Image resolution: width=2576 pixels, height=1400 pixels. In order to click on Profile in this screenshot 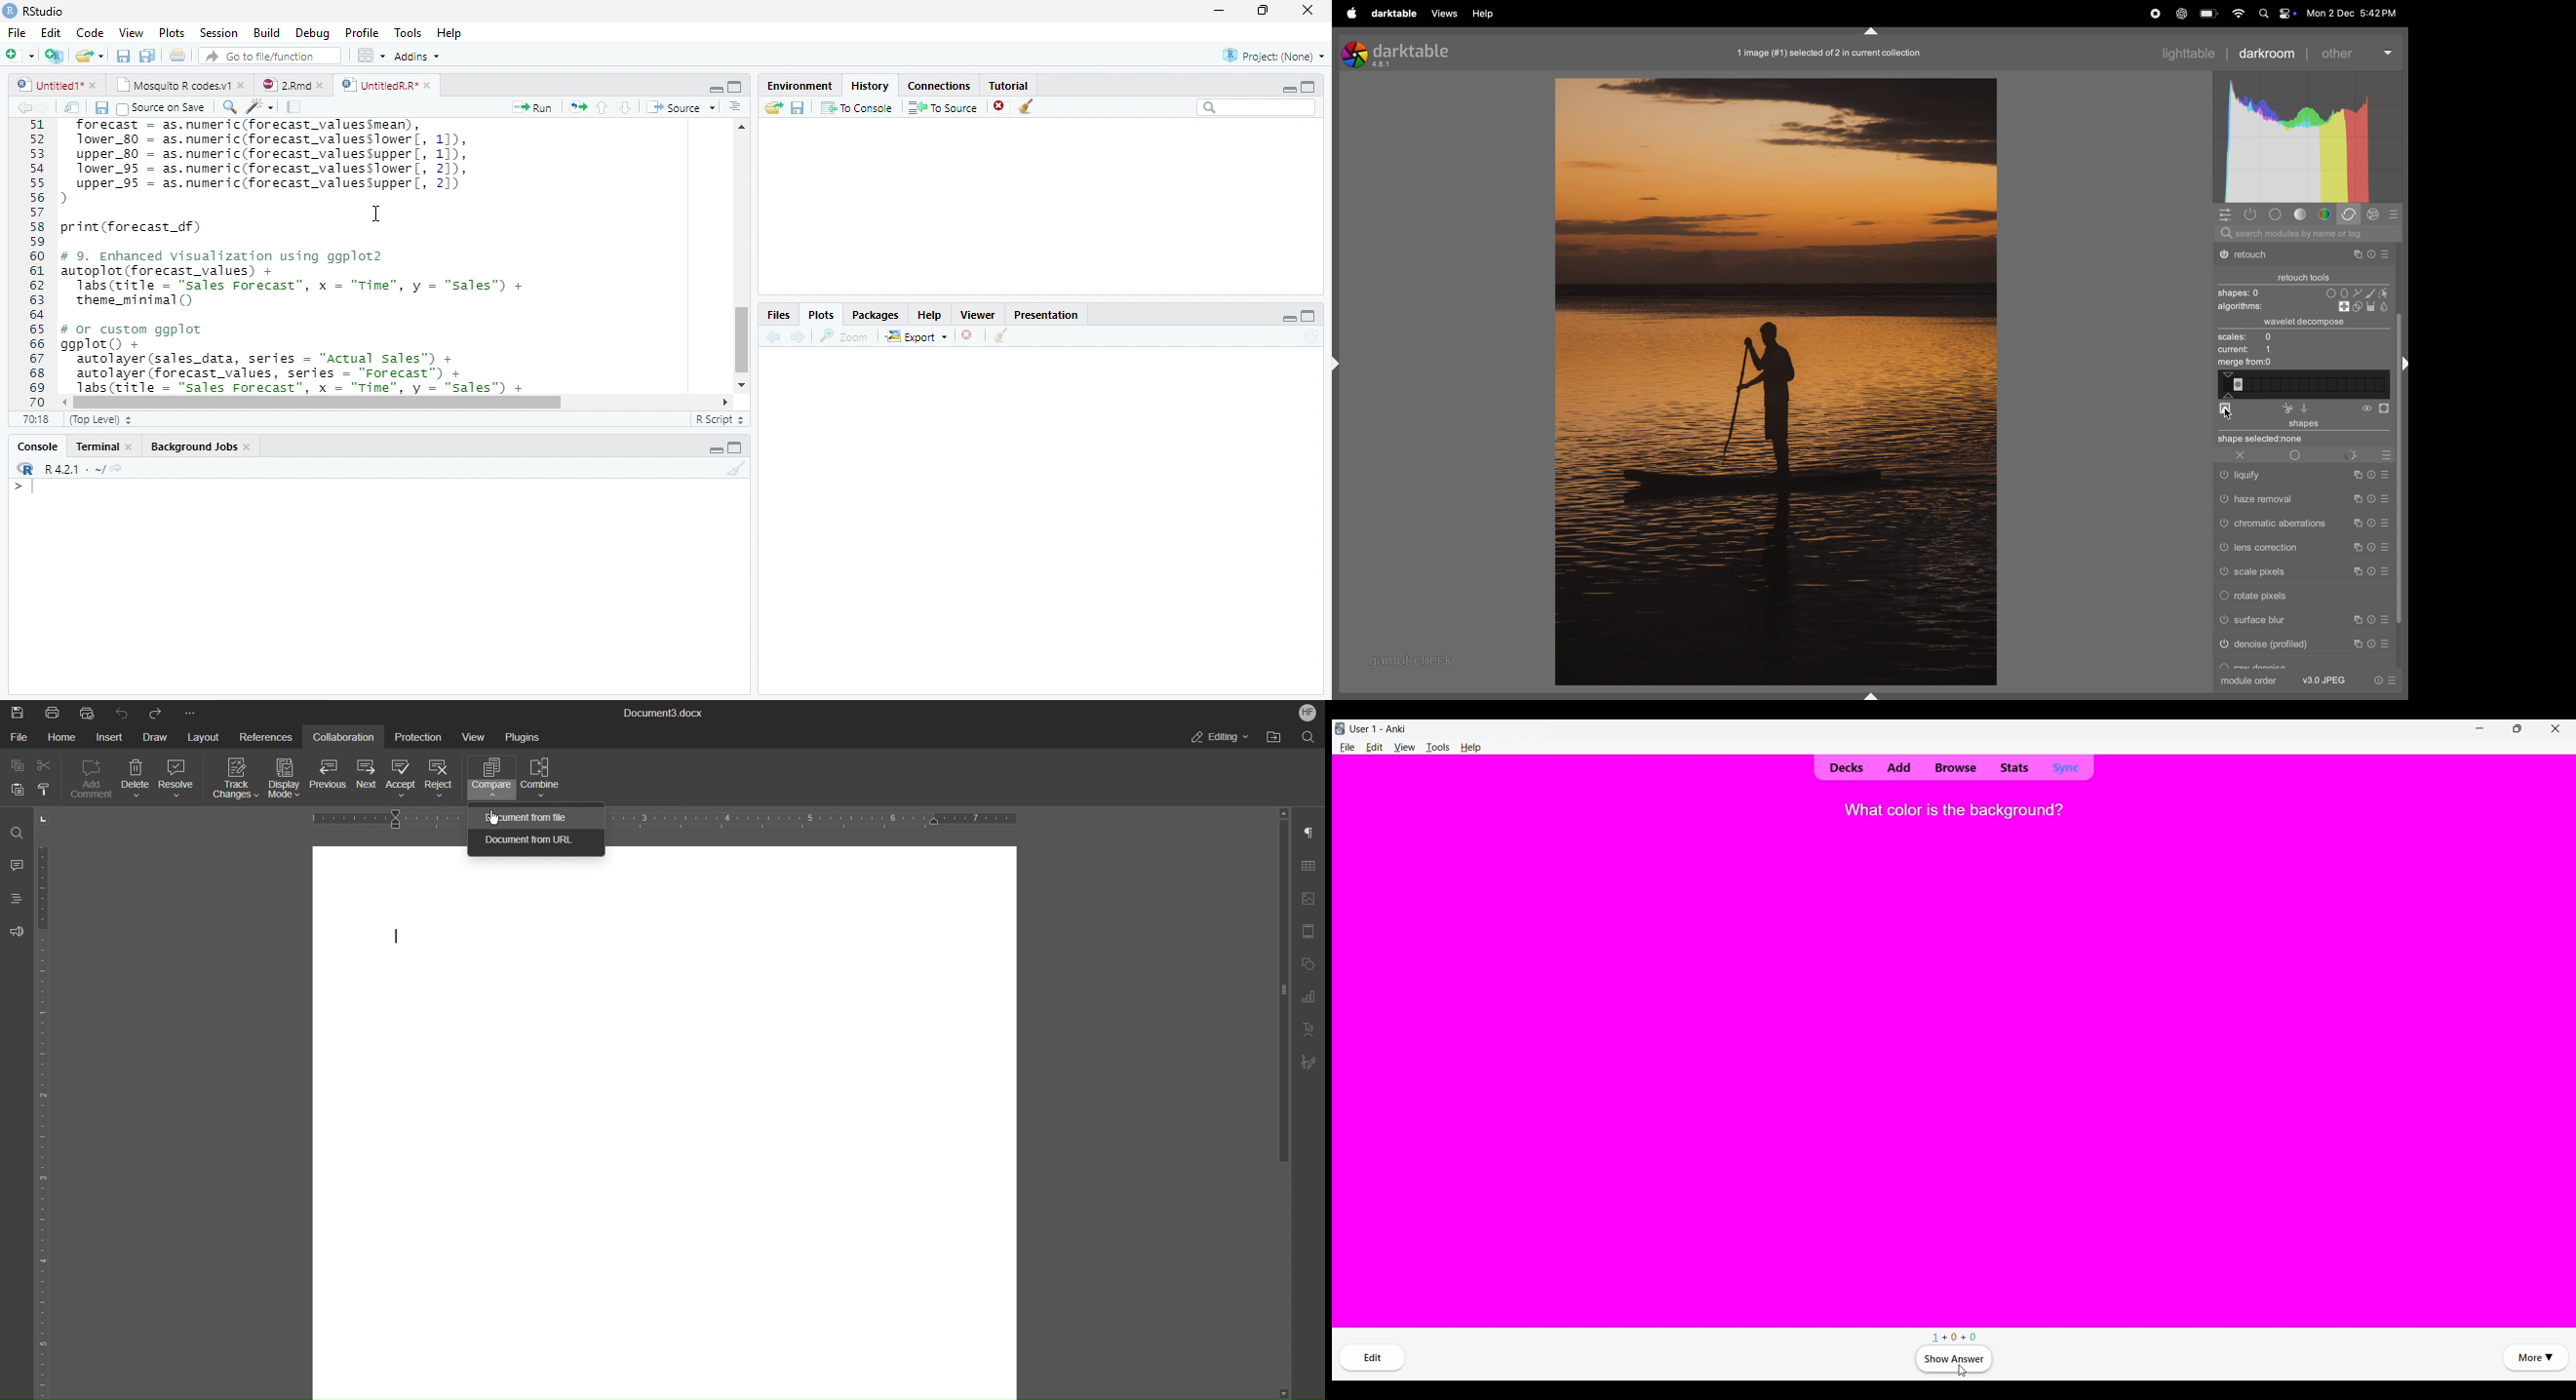, I will do `click(363, 34)`.